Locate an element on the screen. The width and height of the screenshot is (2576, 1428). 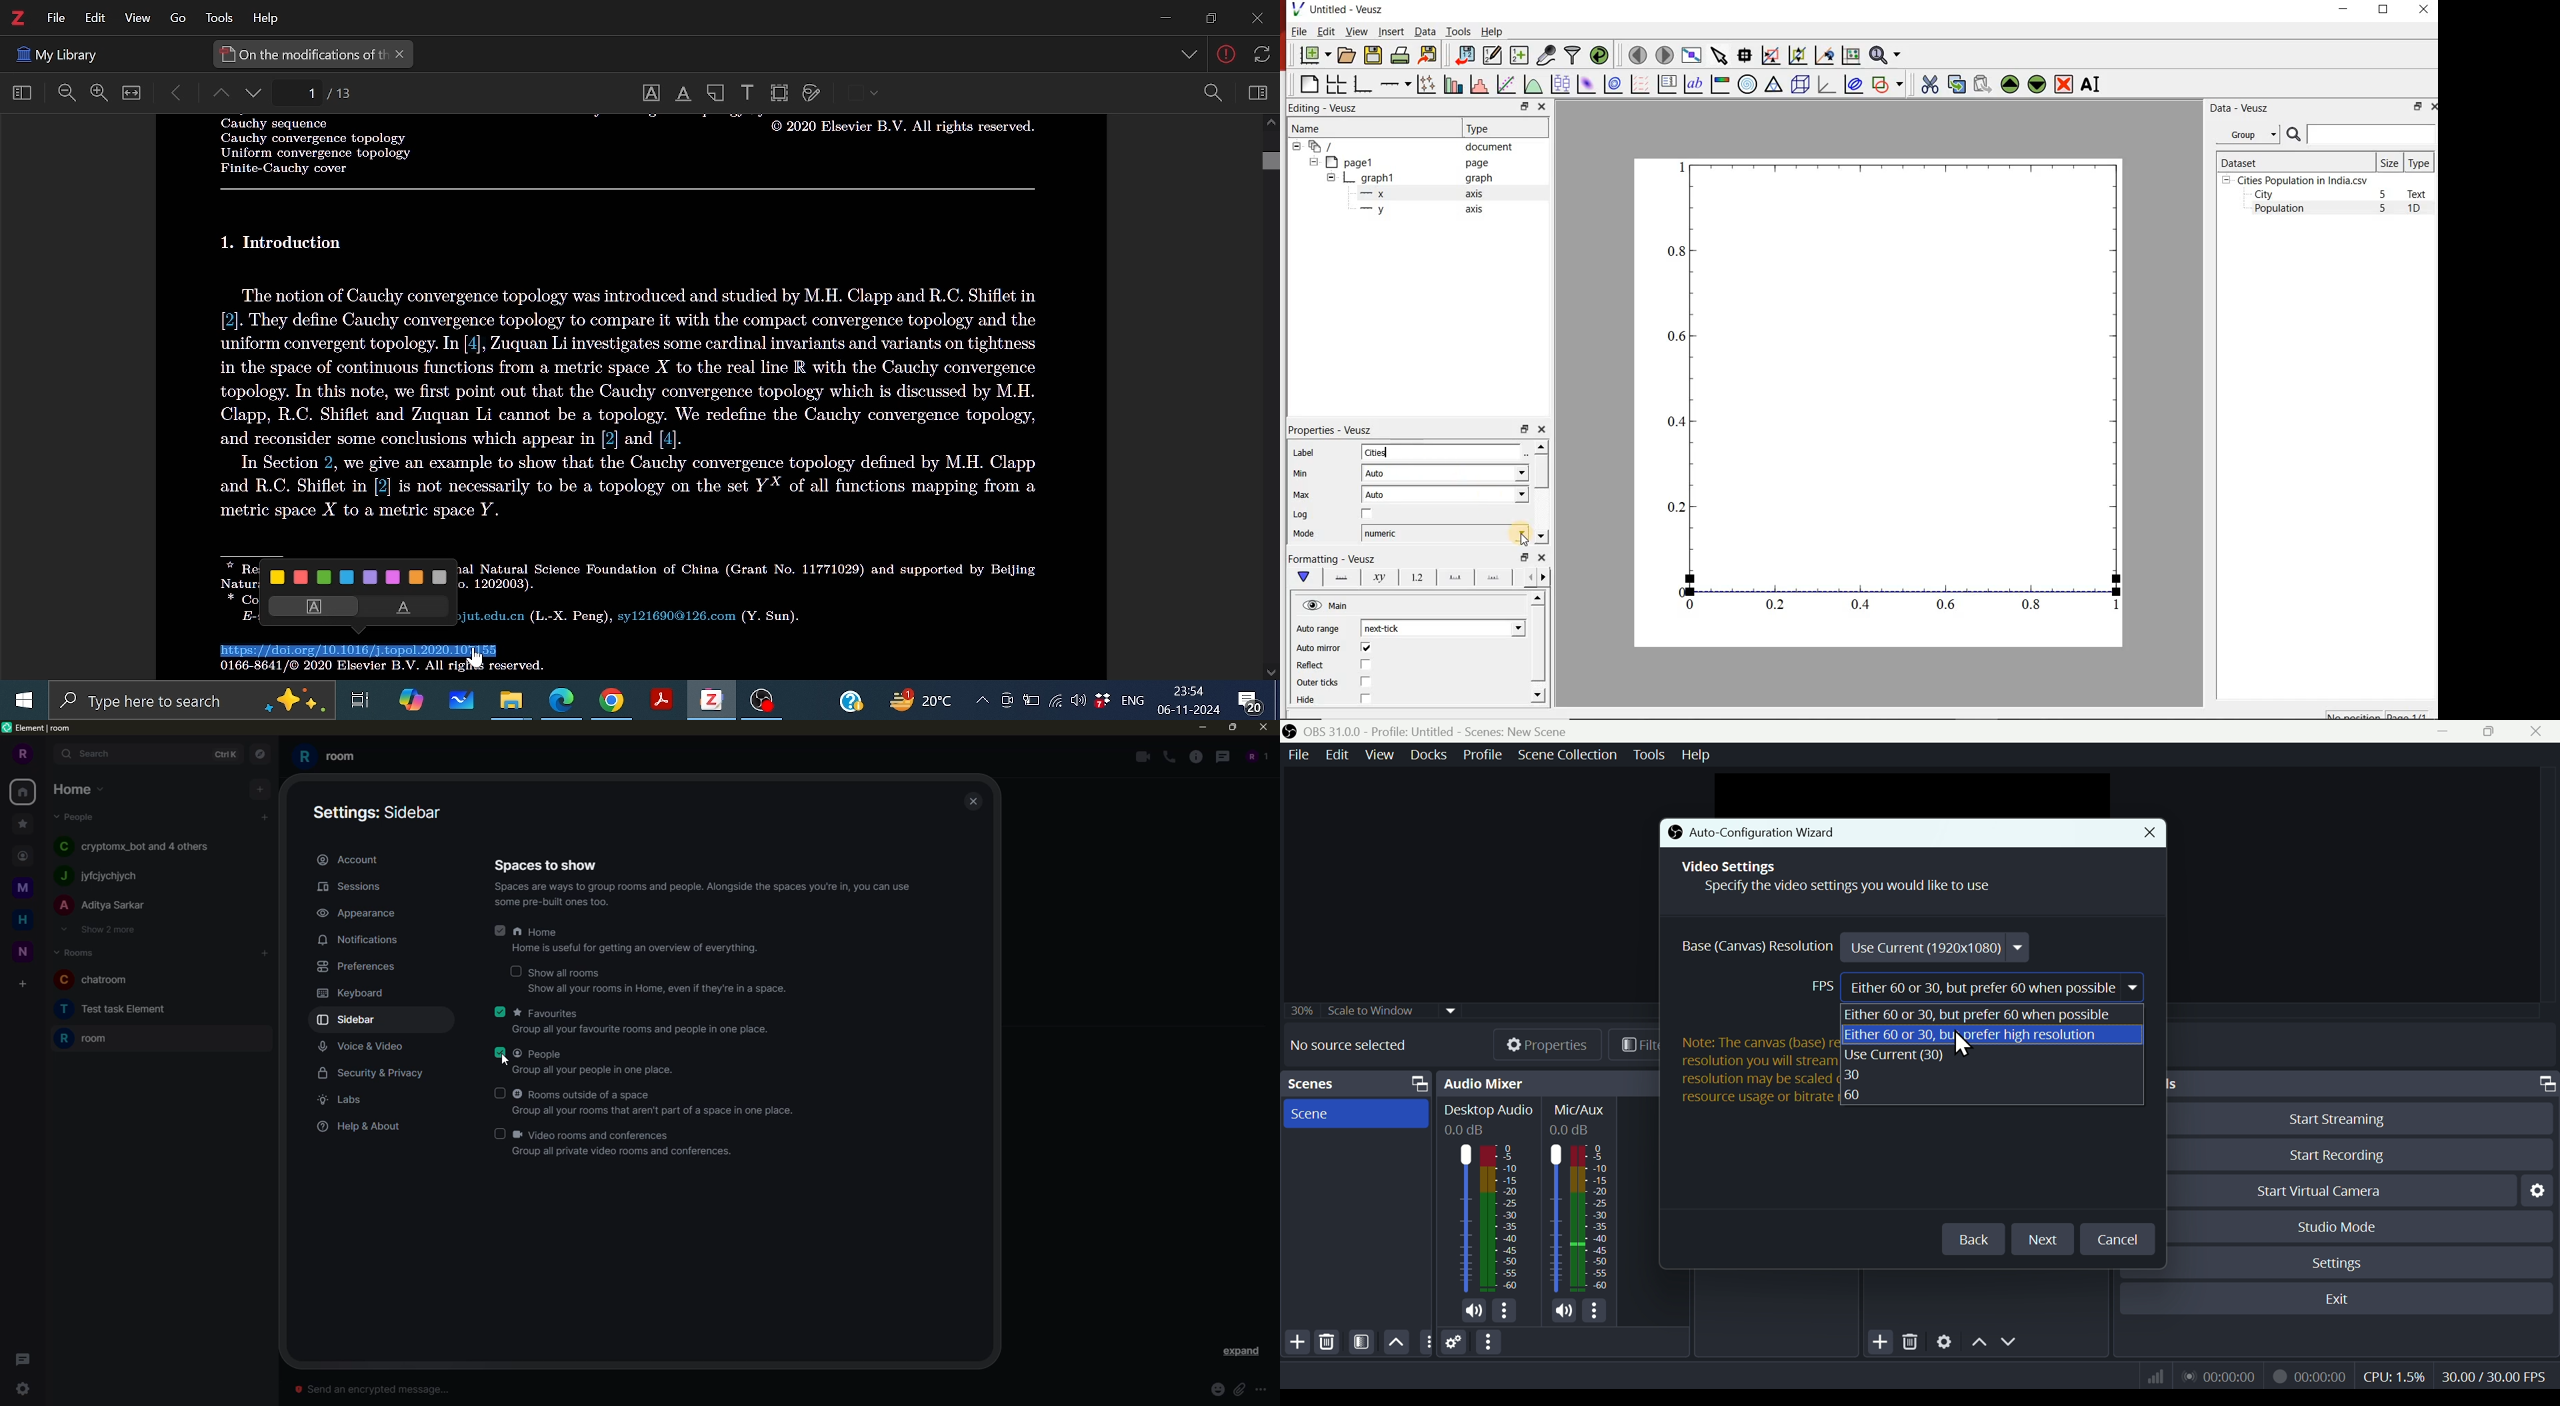
open a document is located at coordinates (1346, 55).